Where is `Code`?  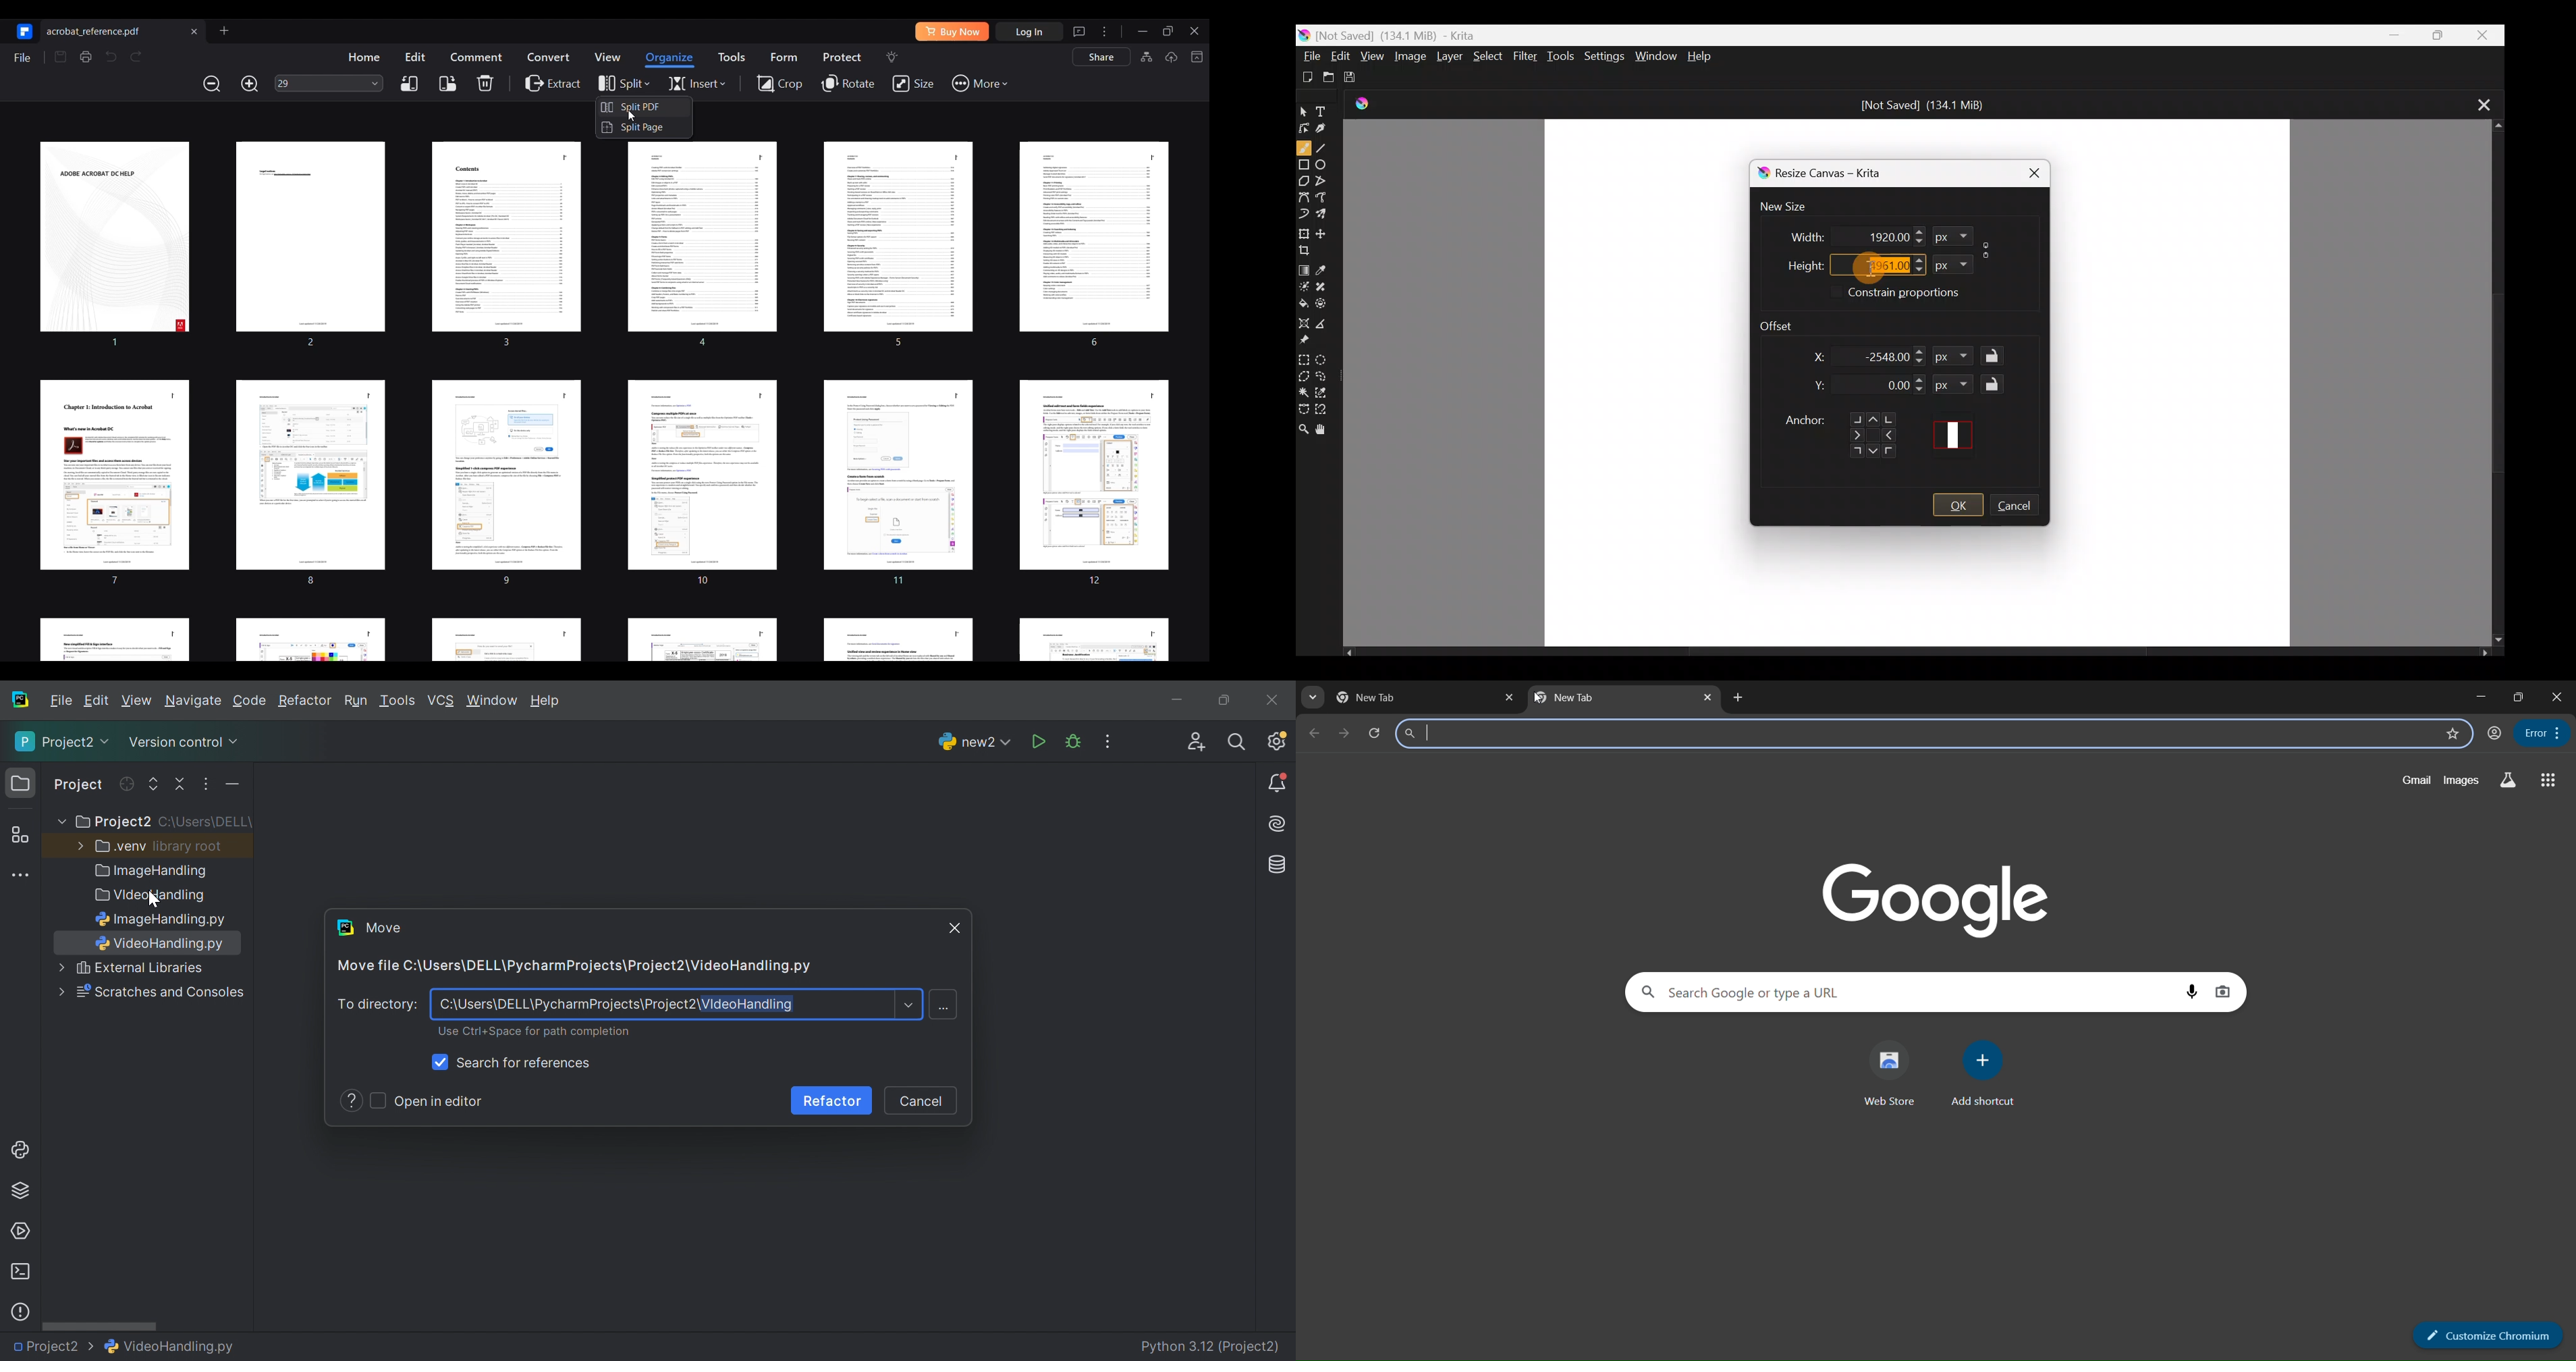 Code is located at coordinates (252, 701).